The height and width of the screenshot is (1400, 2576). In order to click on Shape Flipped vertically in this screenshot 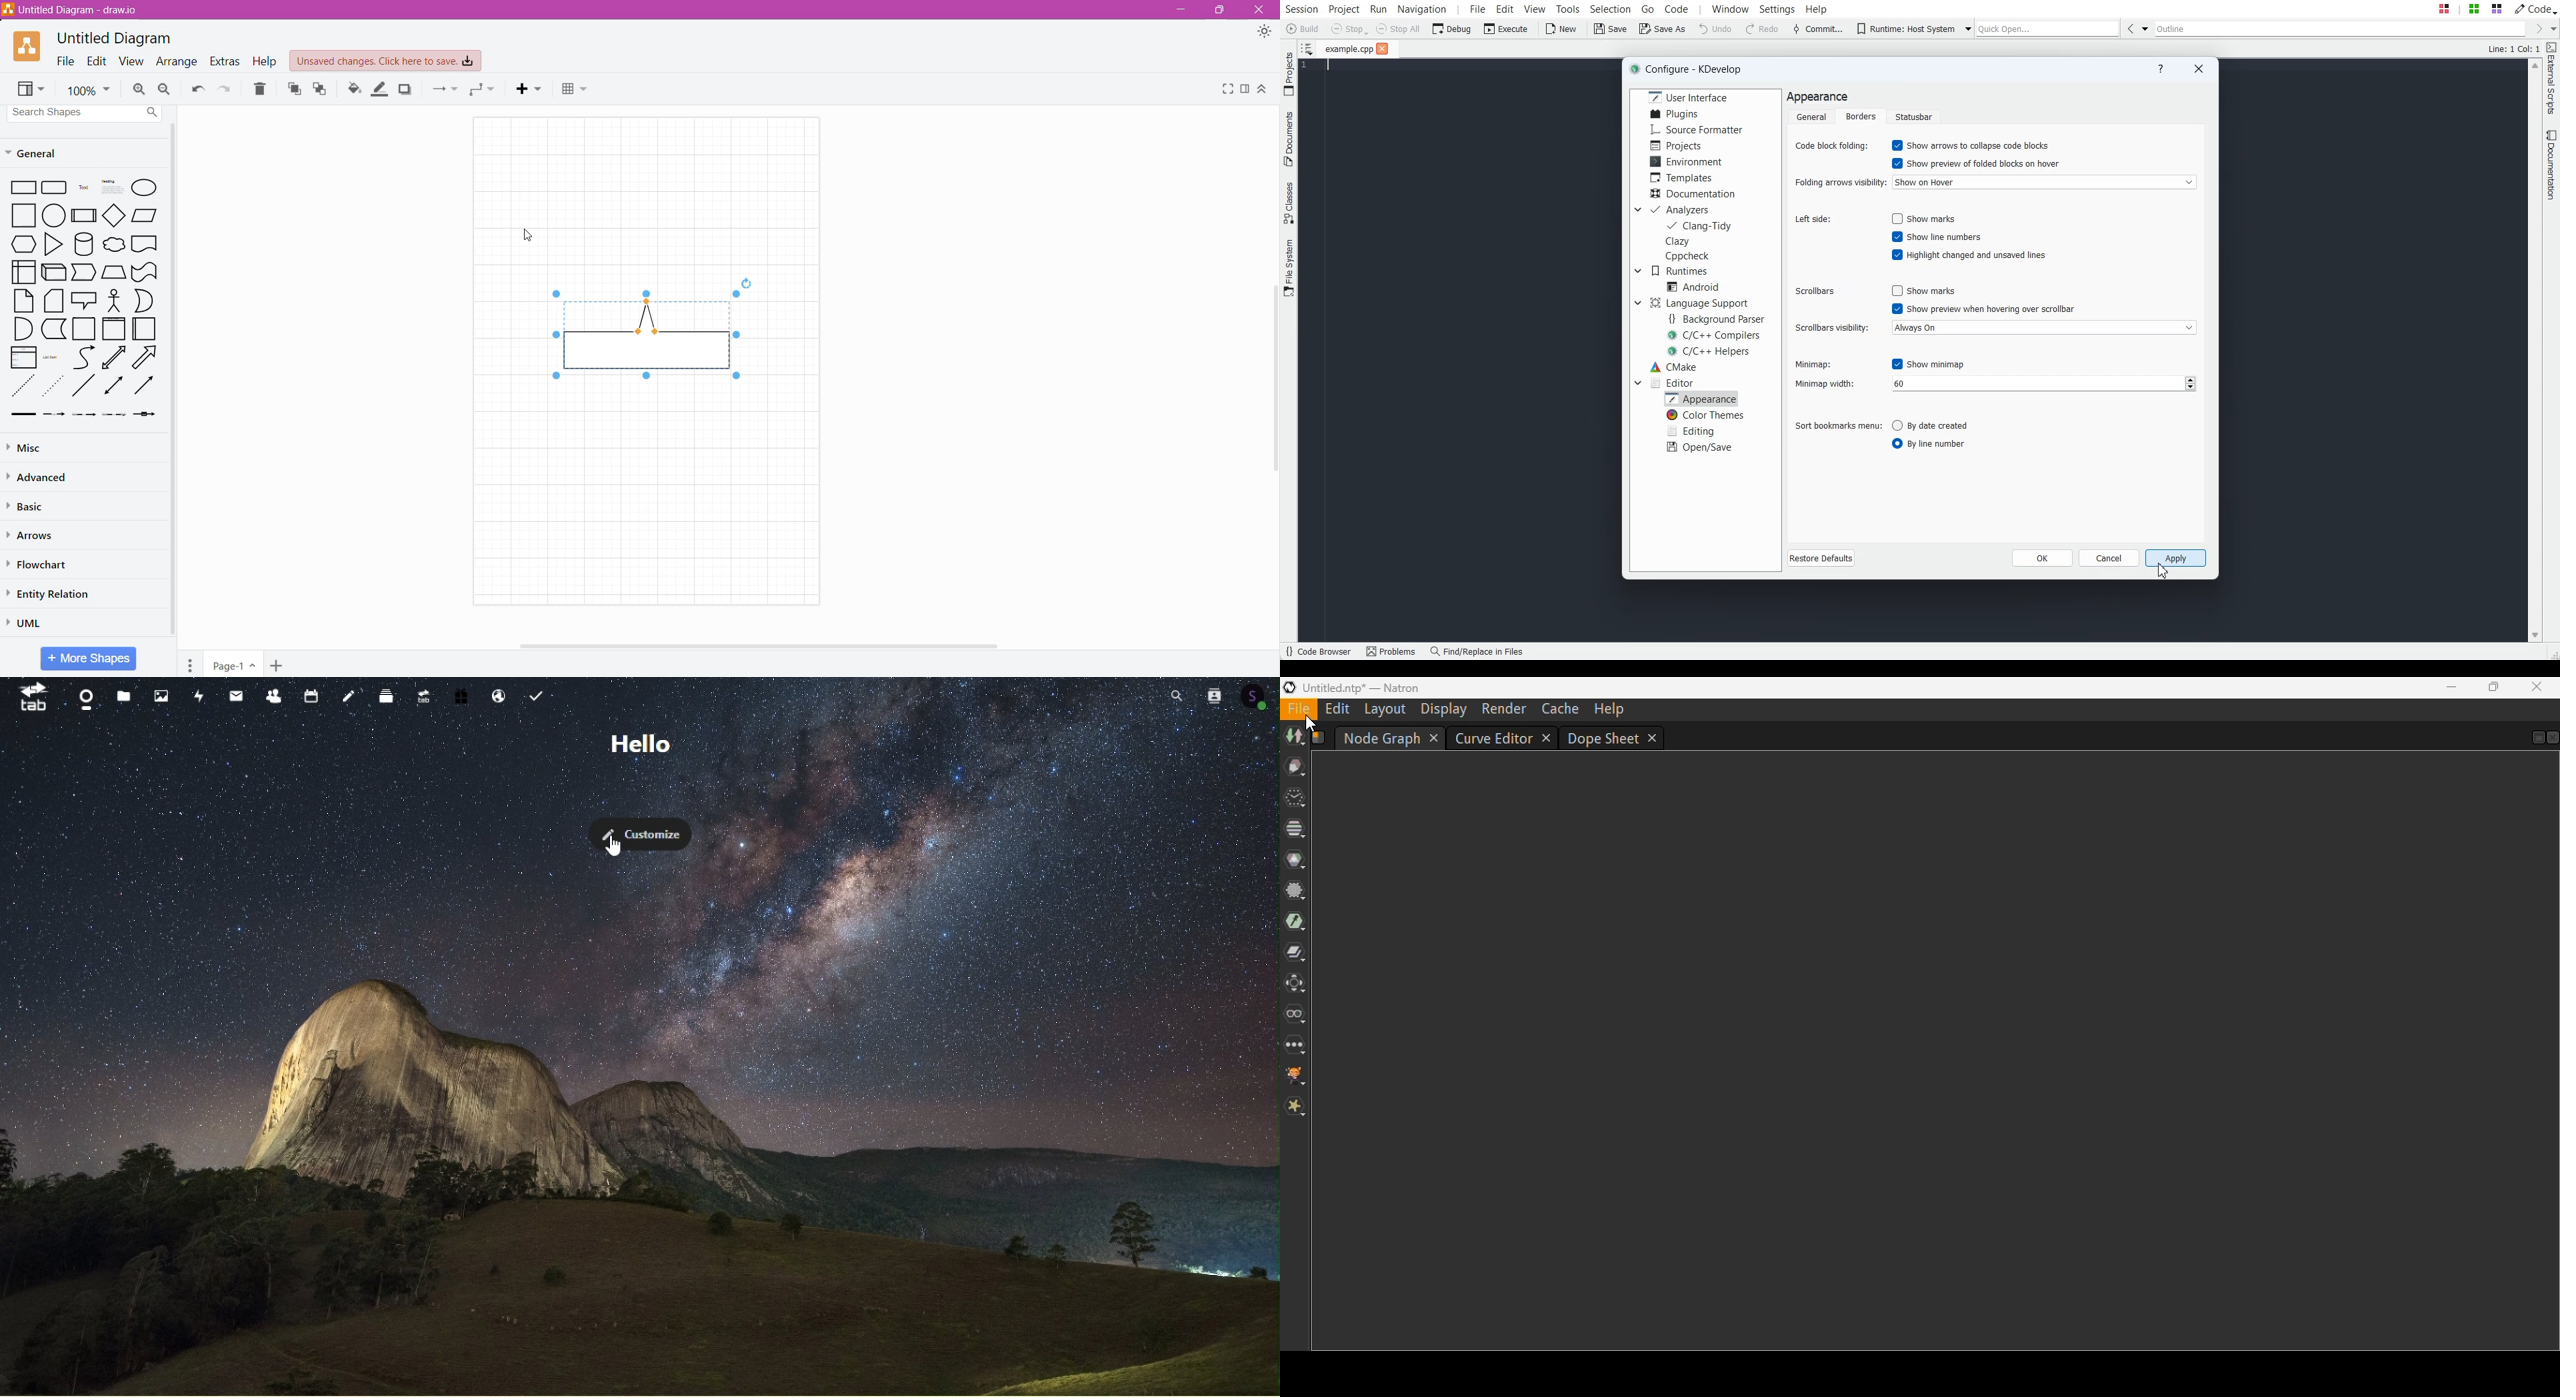, I will do `click(637, 338)`.